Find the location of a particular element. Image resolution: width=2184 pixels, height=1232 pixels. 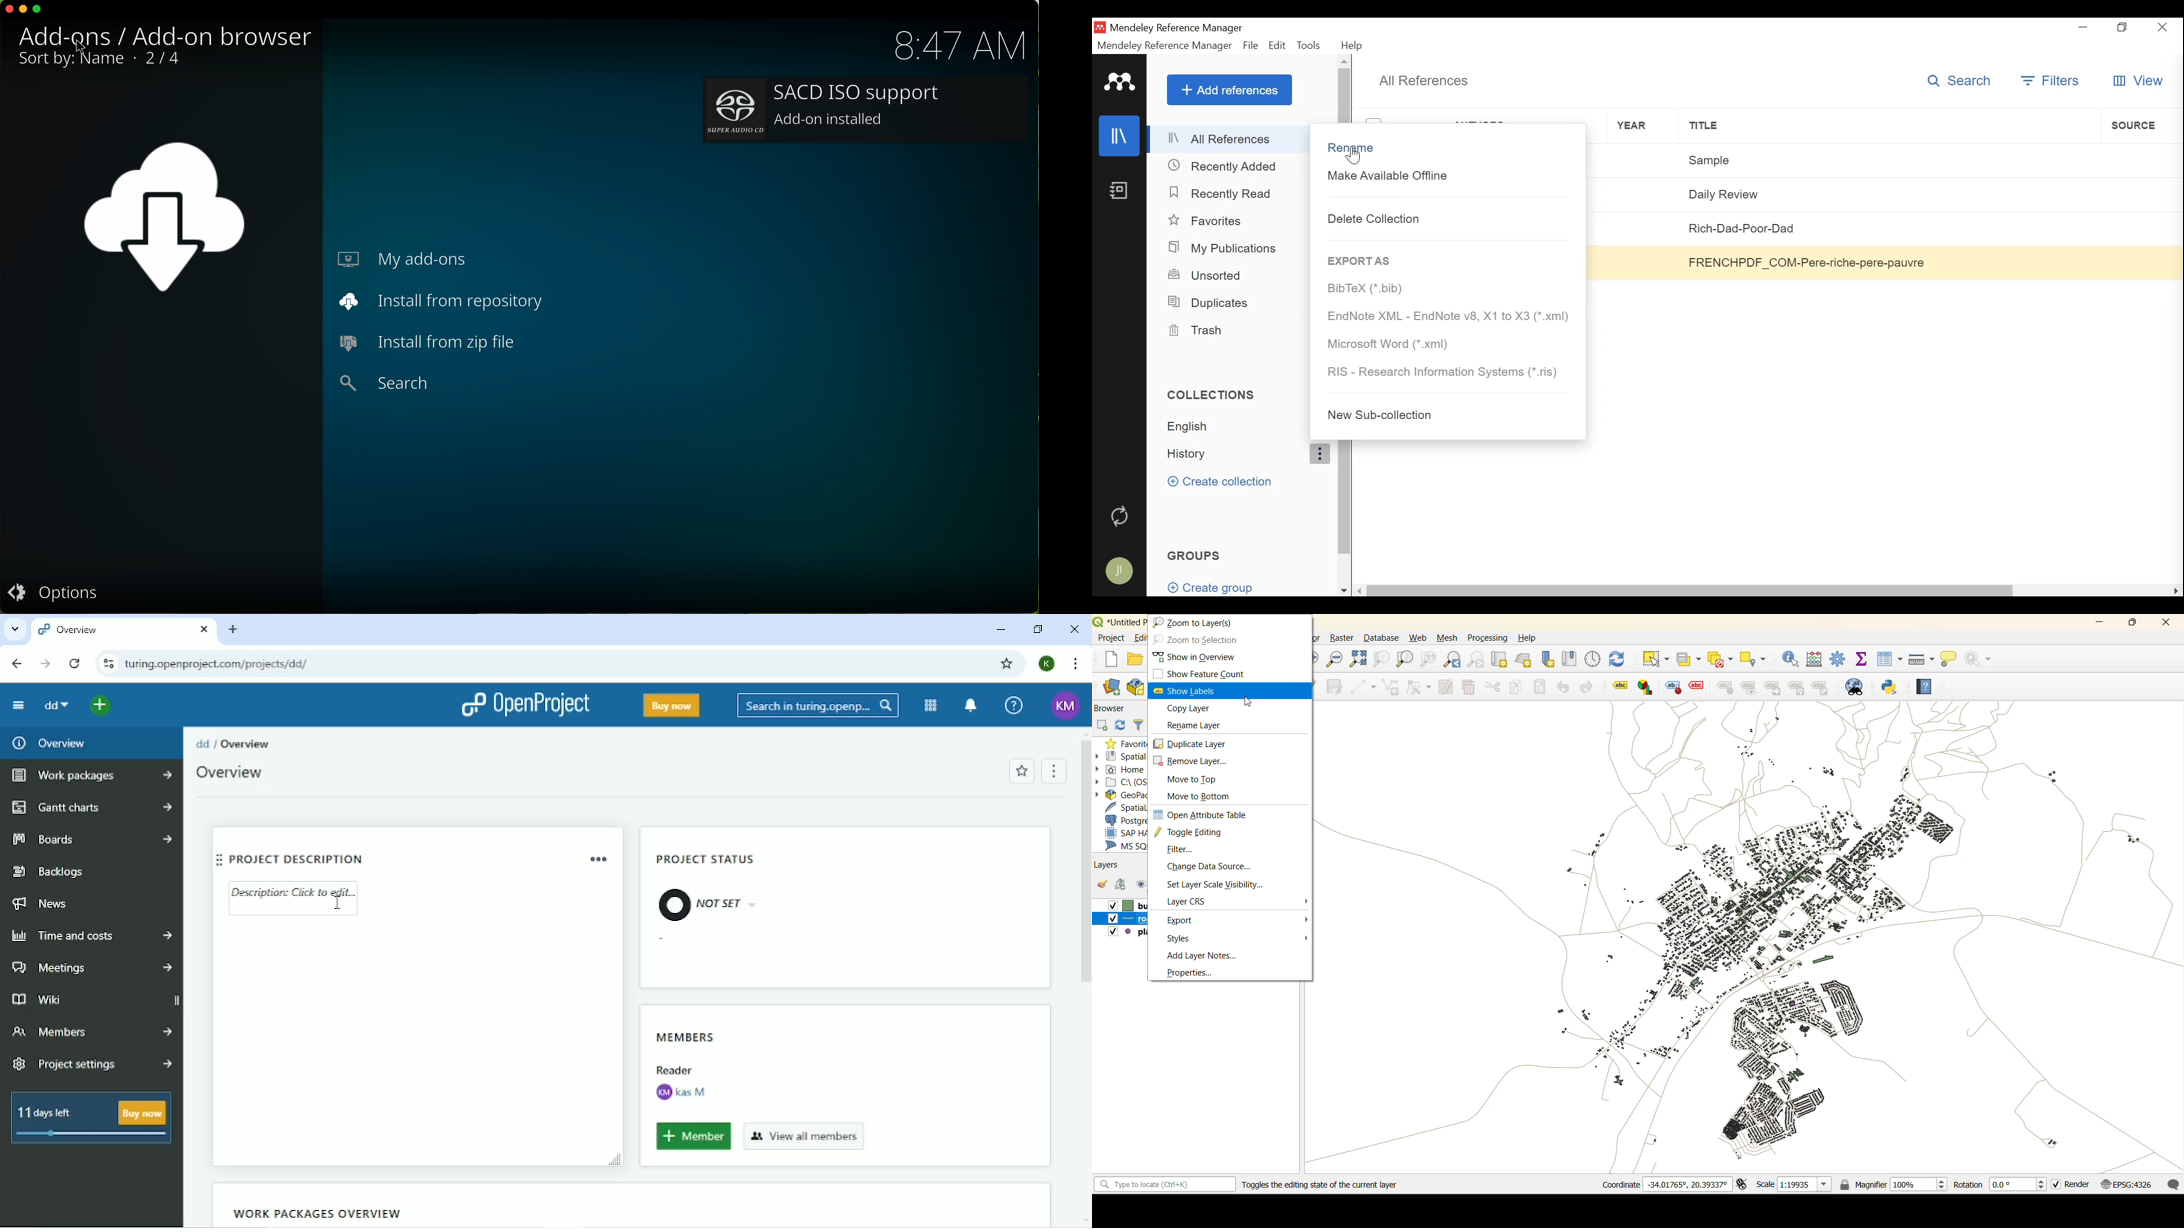

Source is located at coordinates (2139, 229).